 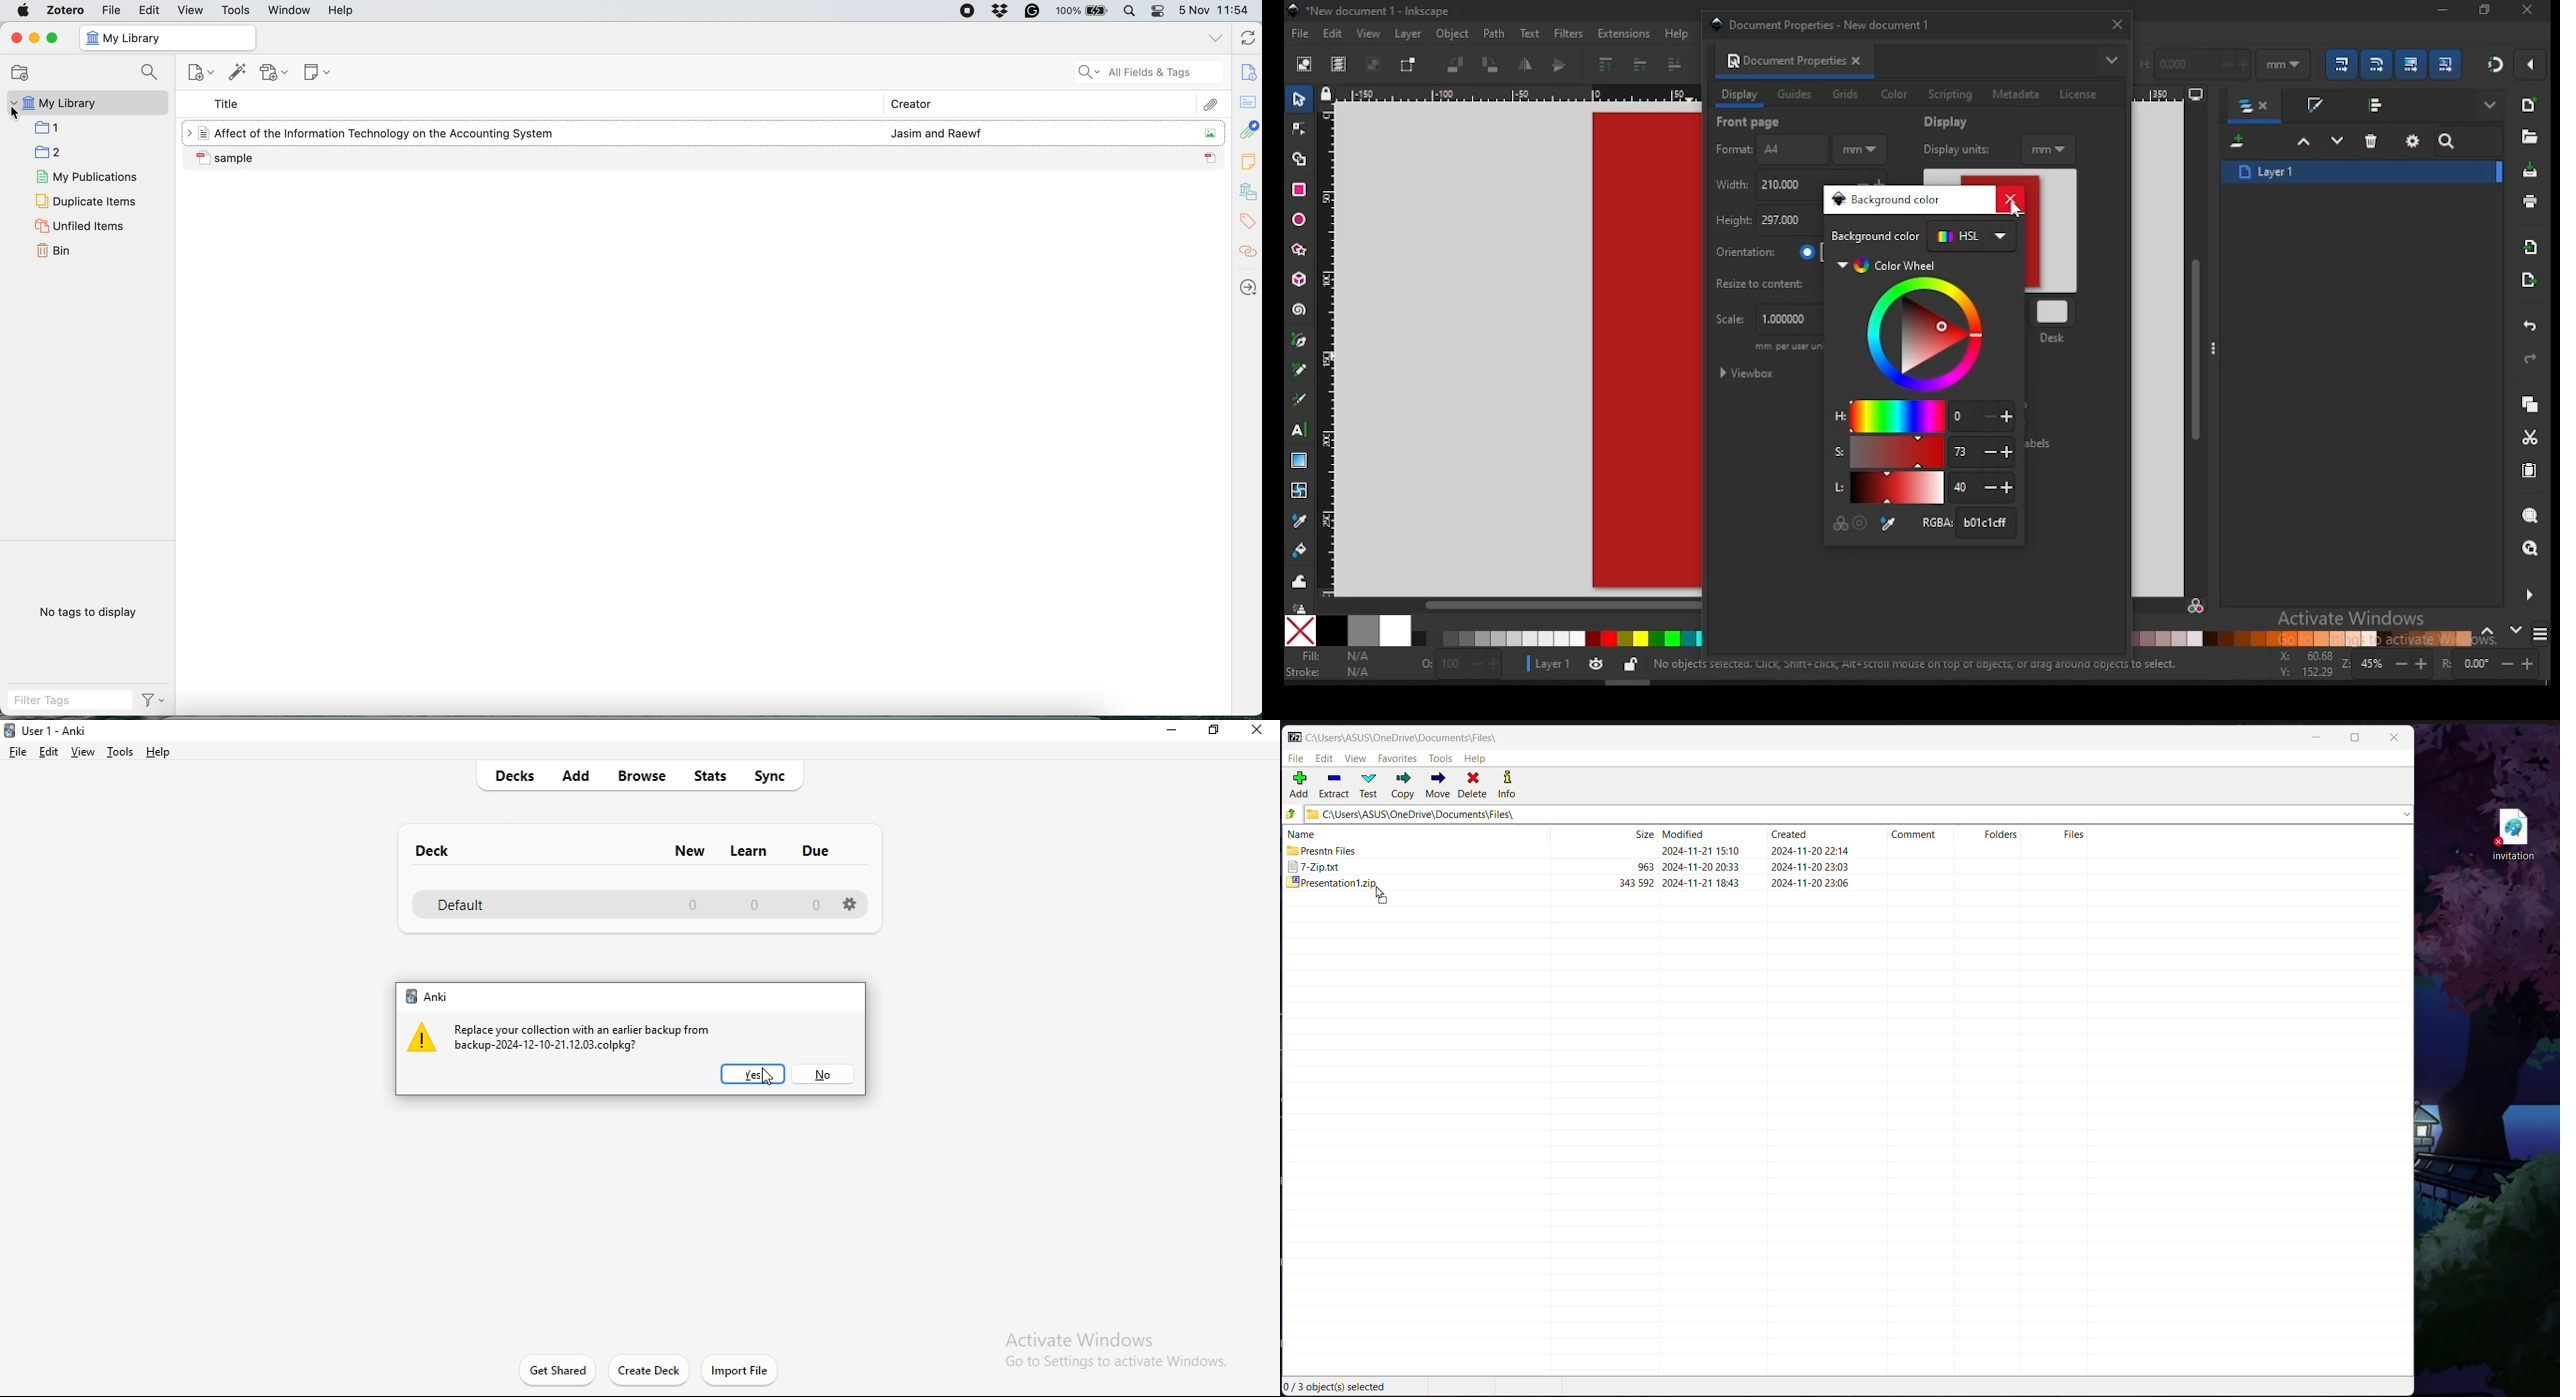 What do you see at coordinates (1526, 65) in the screenshot?
I see `object flip horizontal` at bounding box center [1526, 65].